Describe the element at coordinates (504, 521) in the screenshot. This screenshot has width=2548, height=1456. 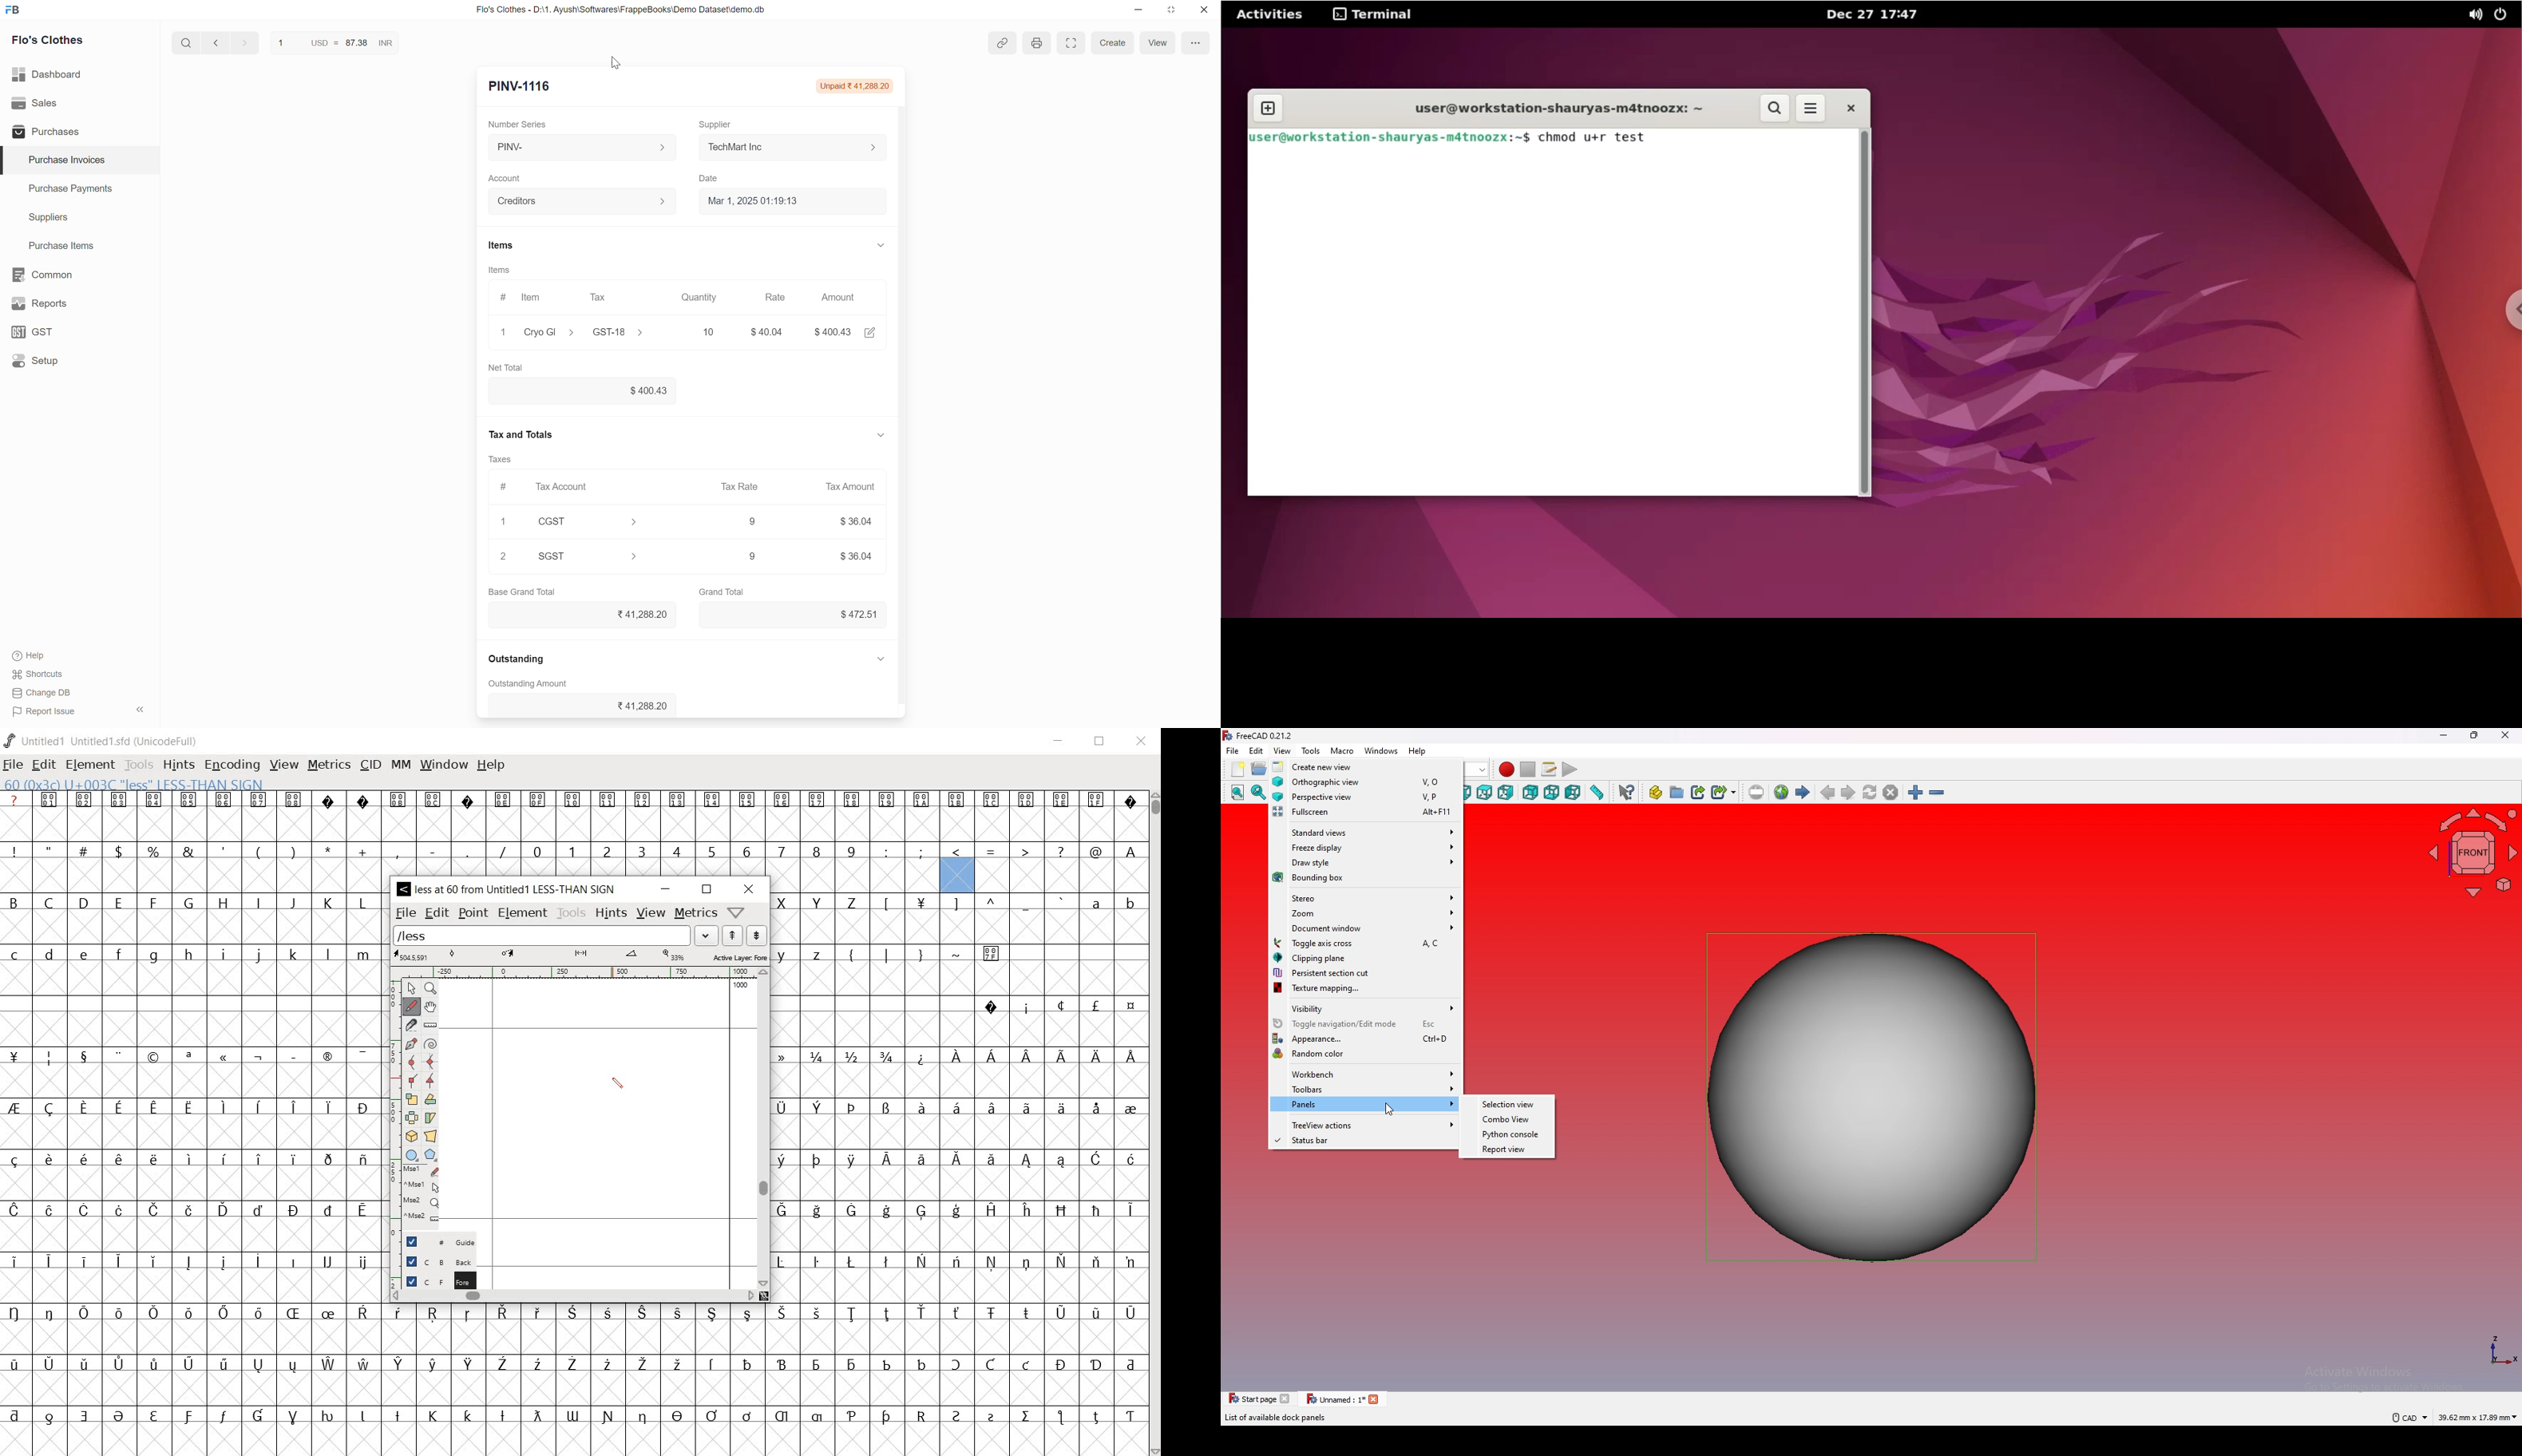
I see `1` at that location.